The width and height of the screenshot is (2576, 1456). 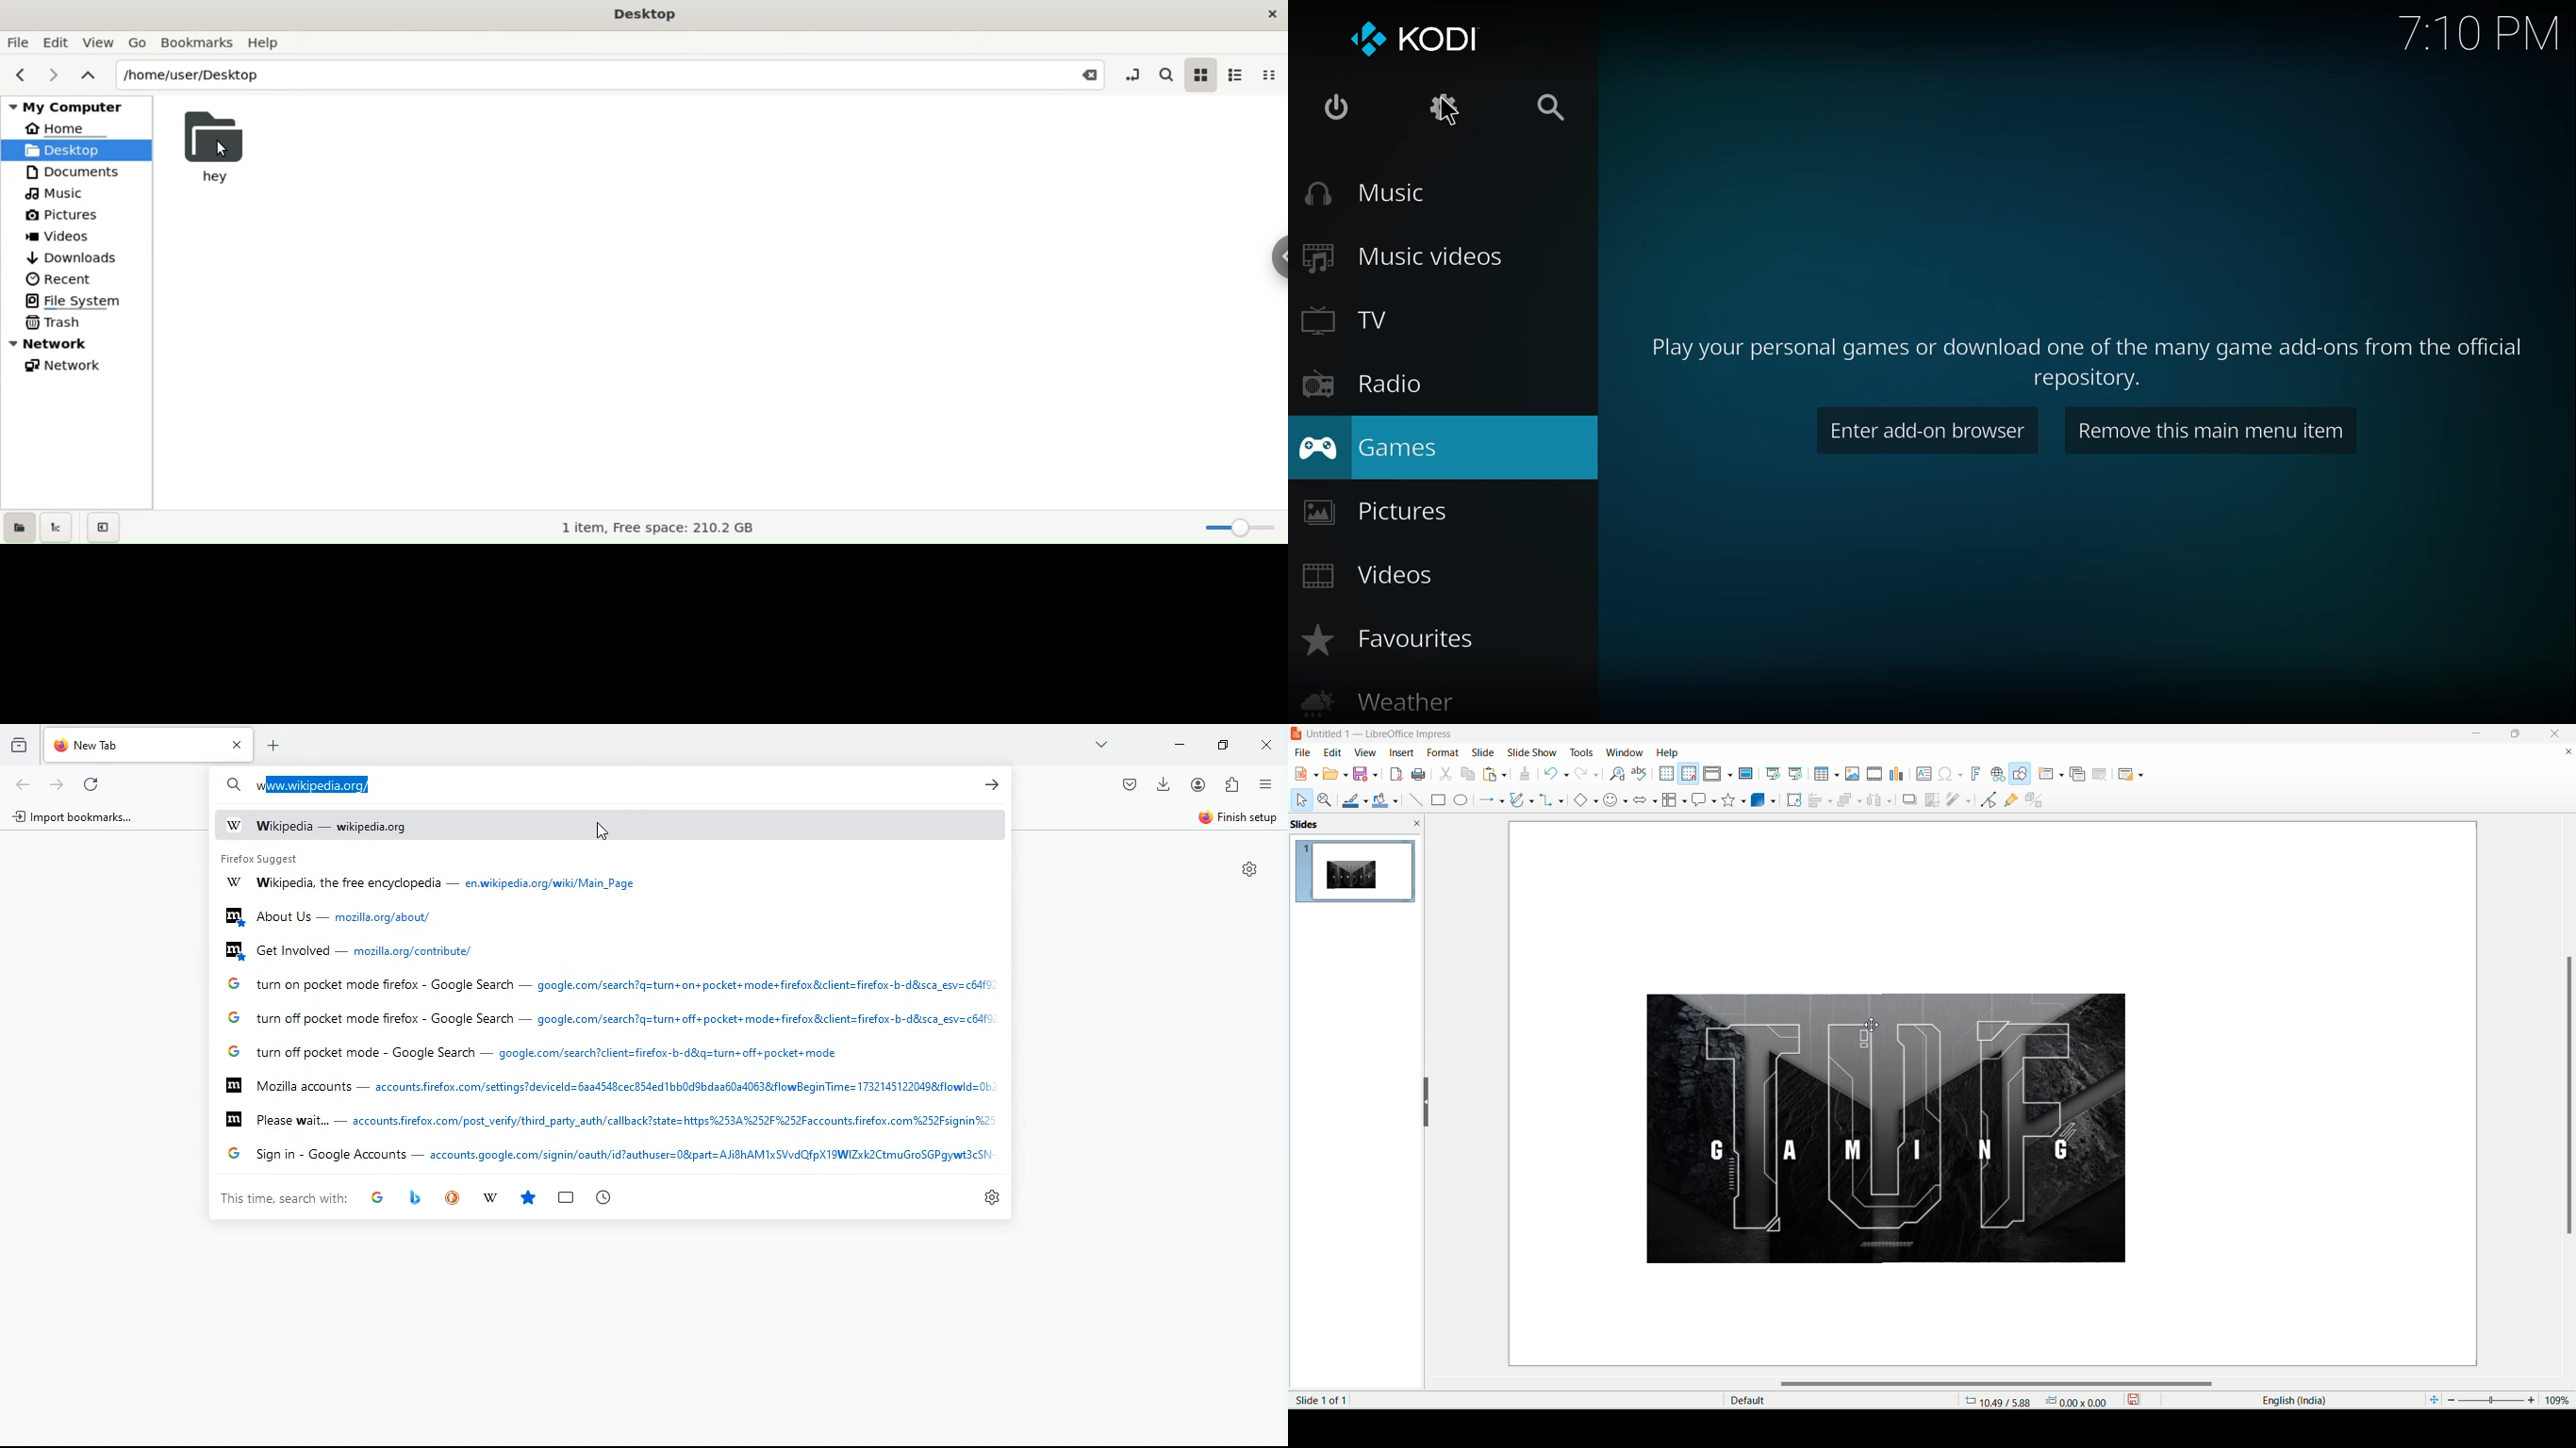 I want to click on firefox suggestions, so click(x=333, y=916).